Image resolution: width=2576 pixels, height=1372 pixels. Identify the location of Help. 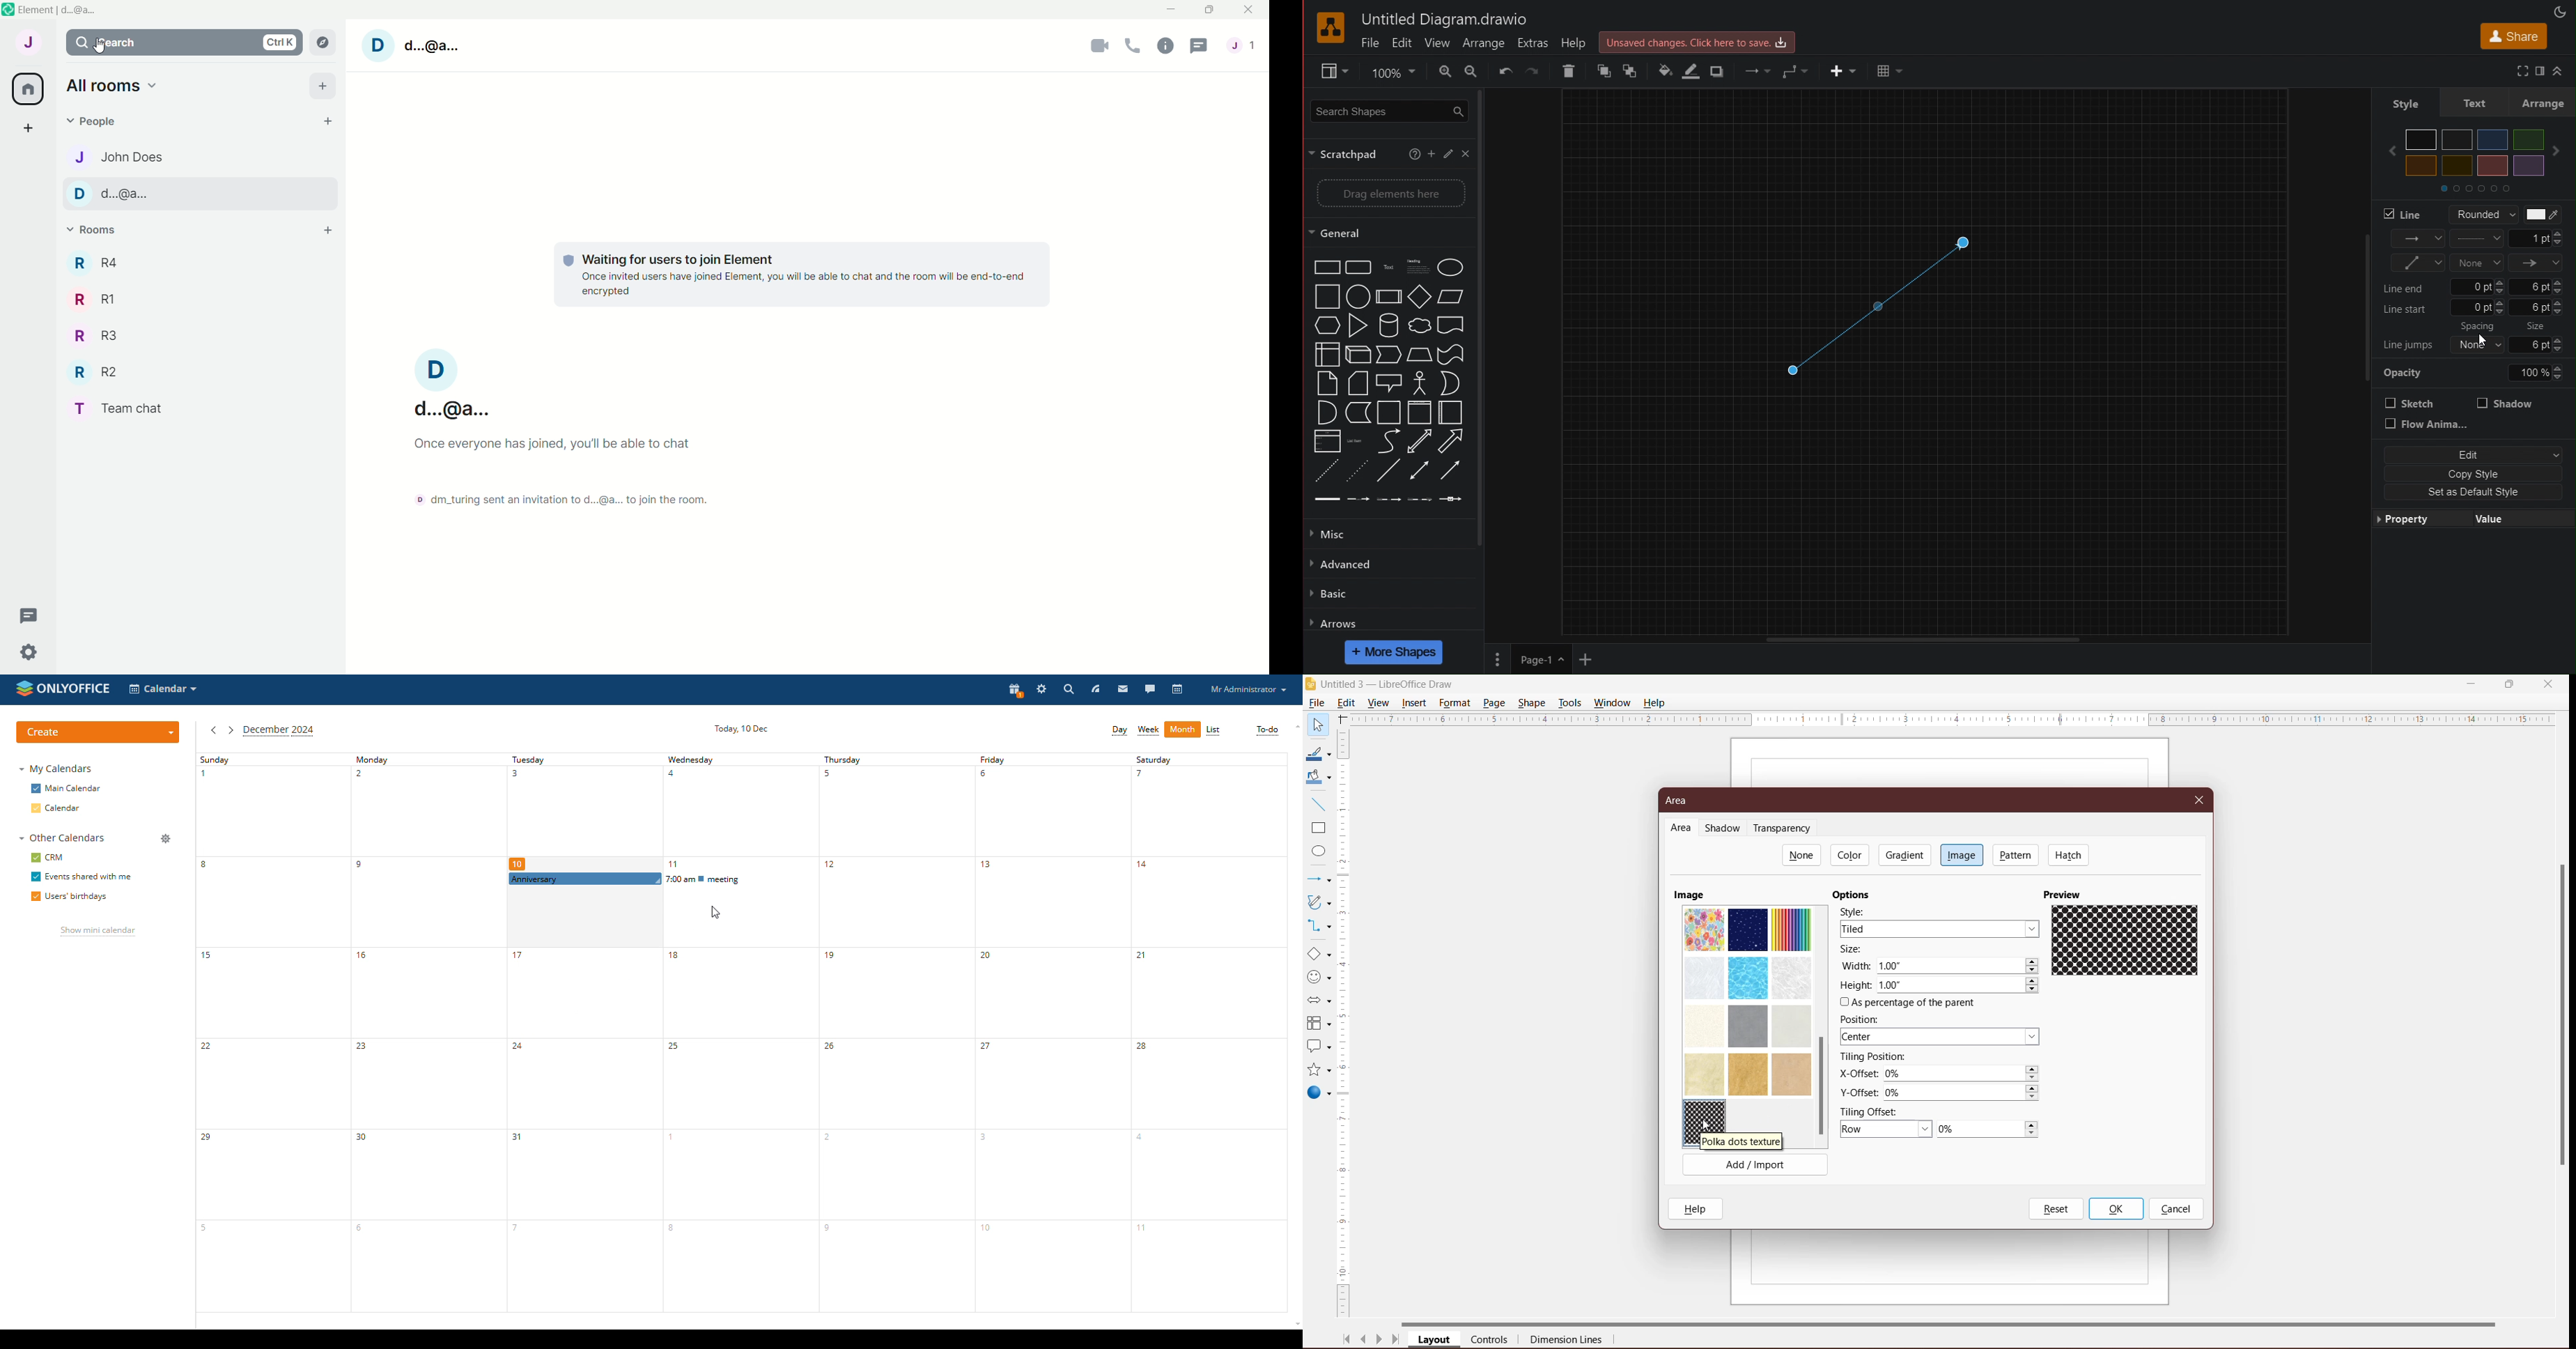
(1576, 42).